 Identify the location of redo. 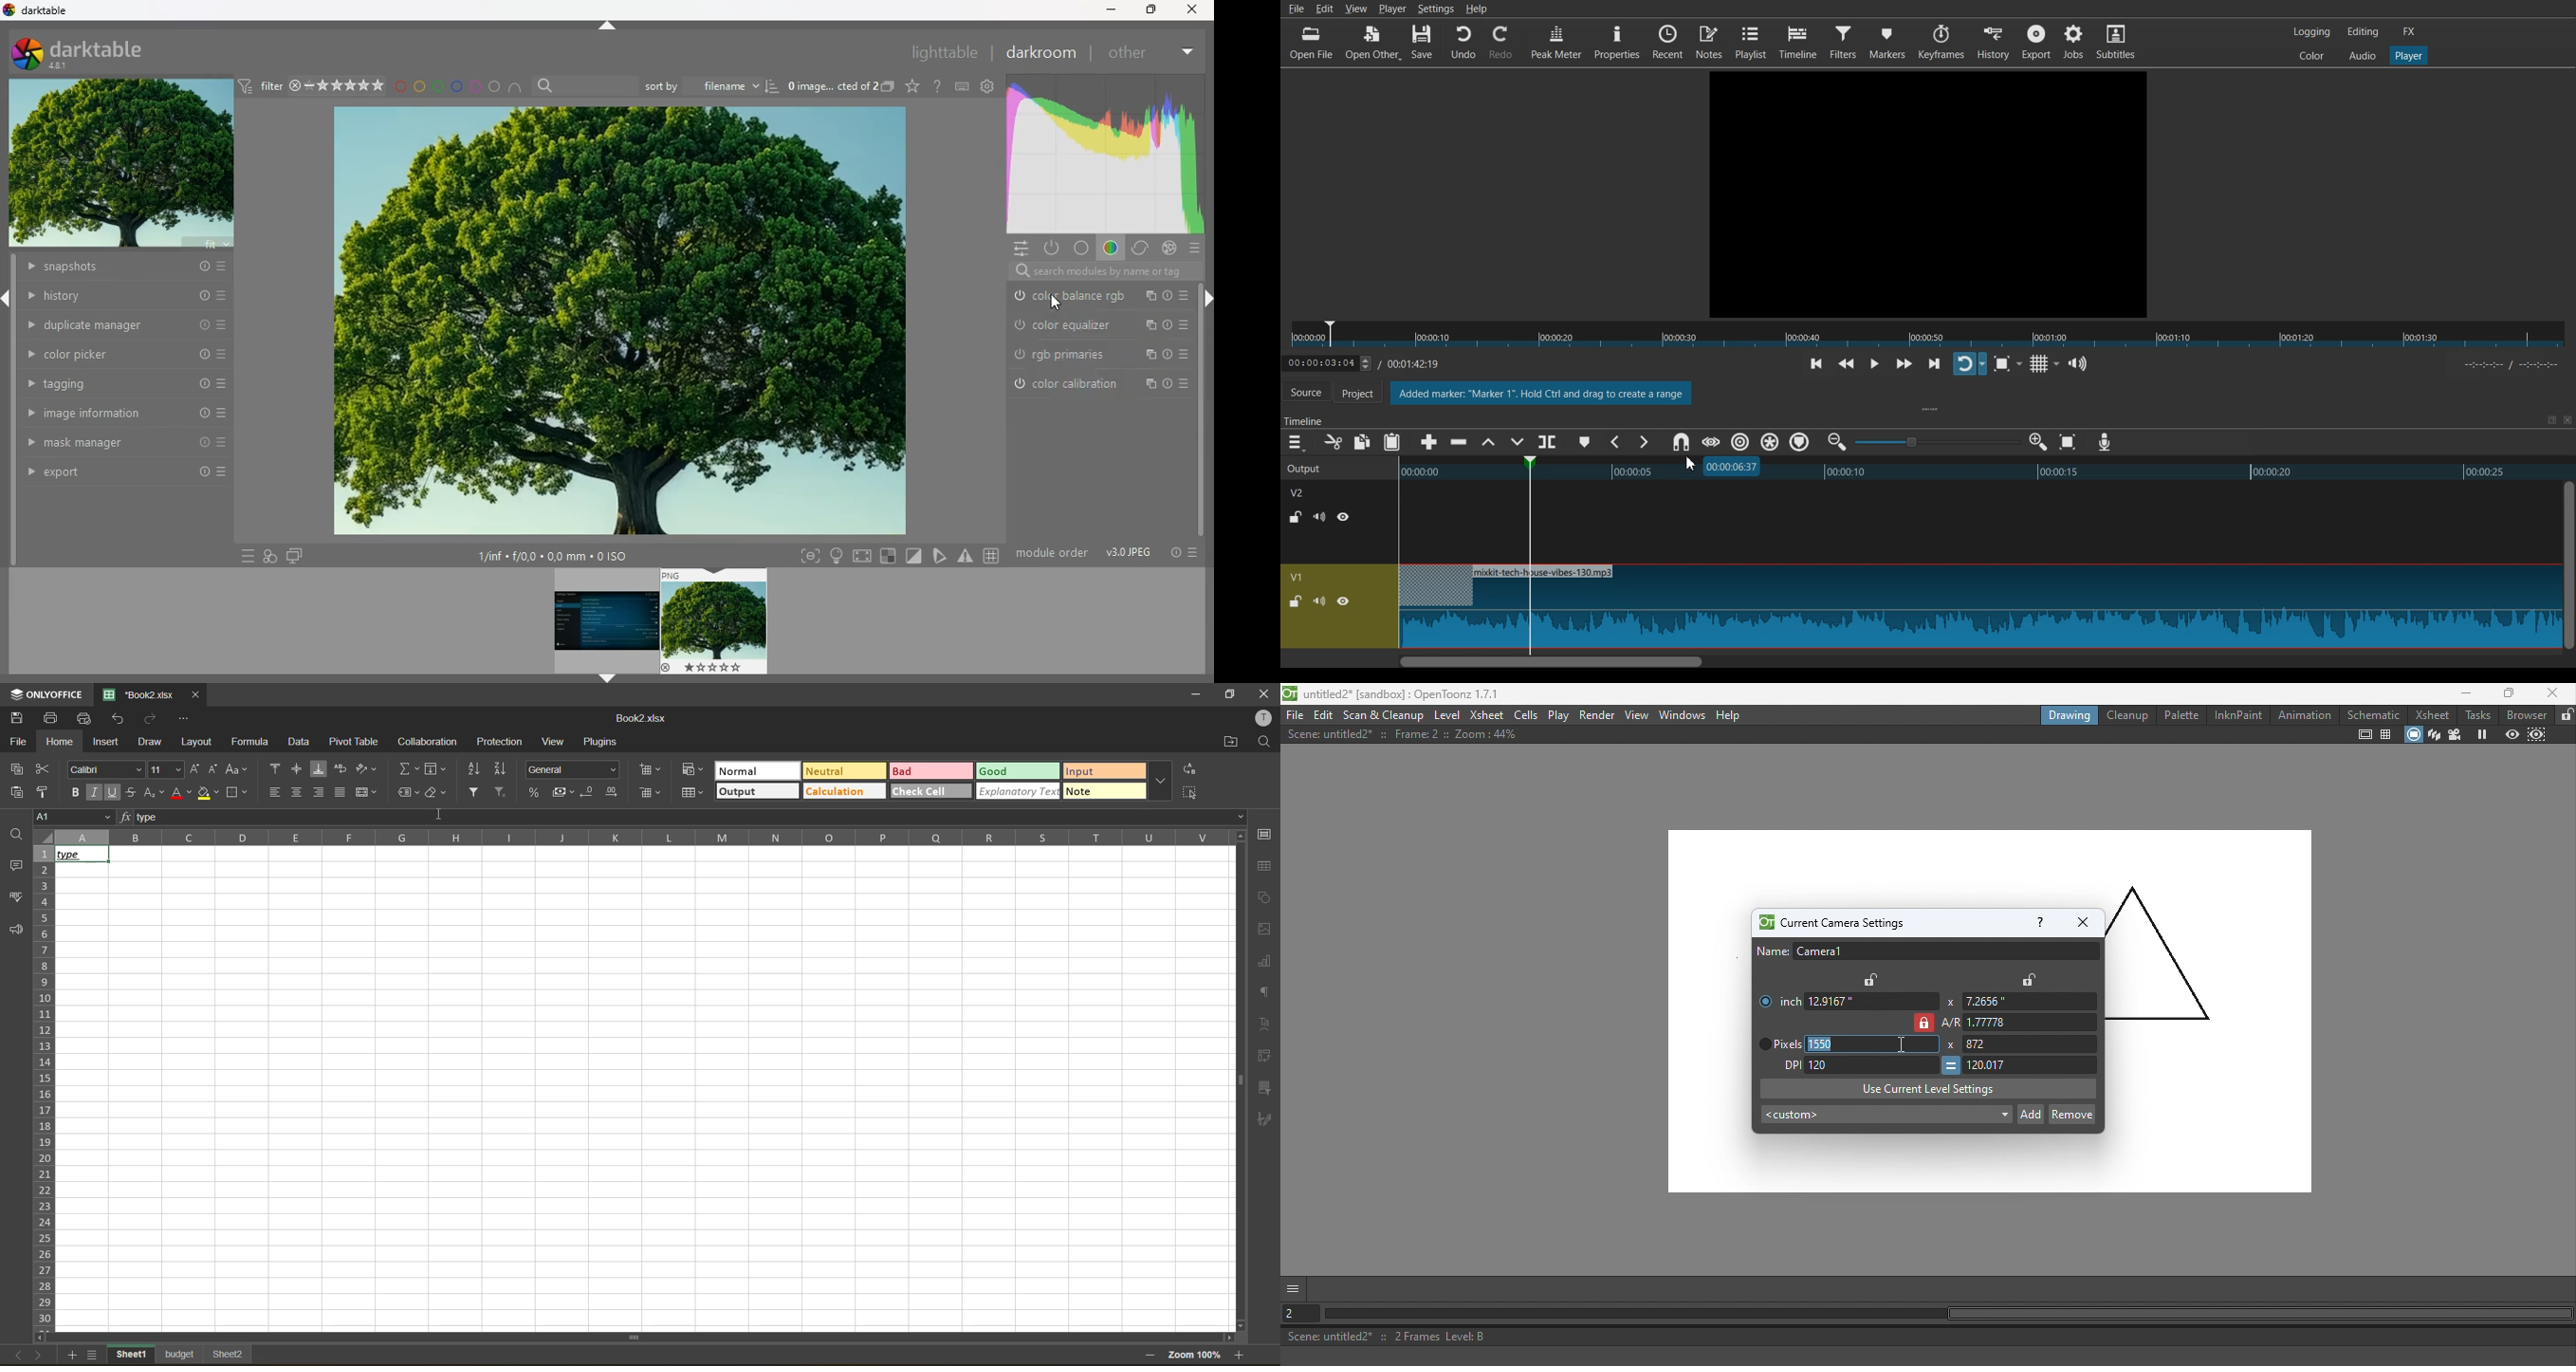
(155, 718).